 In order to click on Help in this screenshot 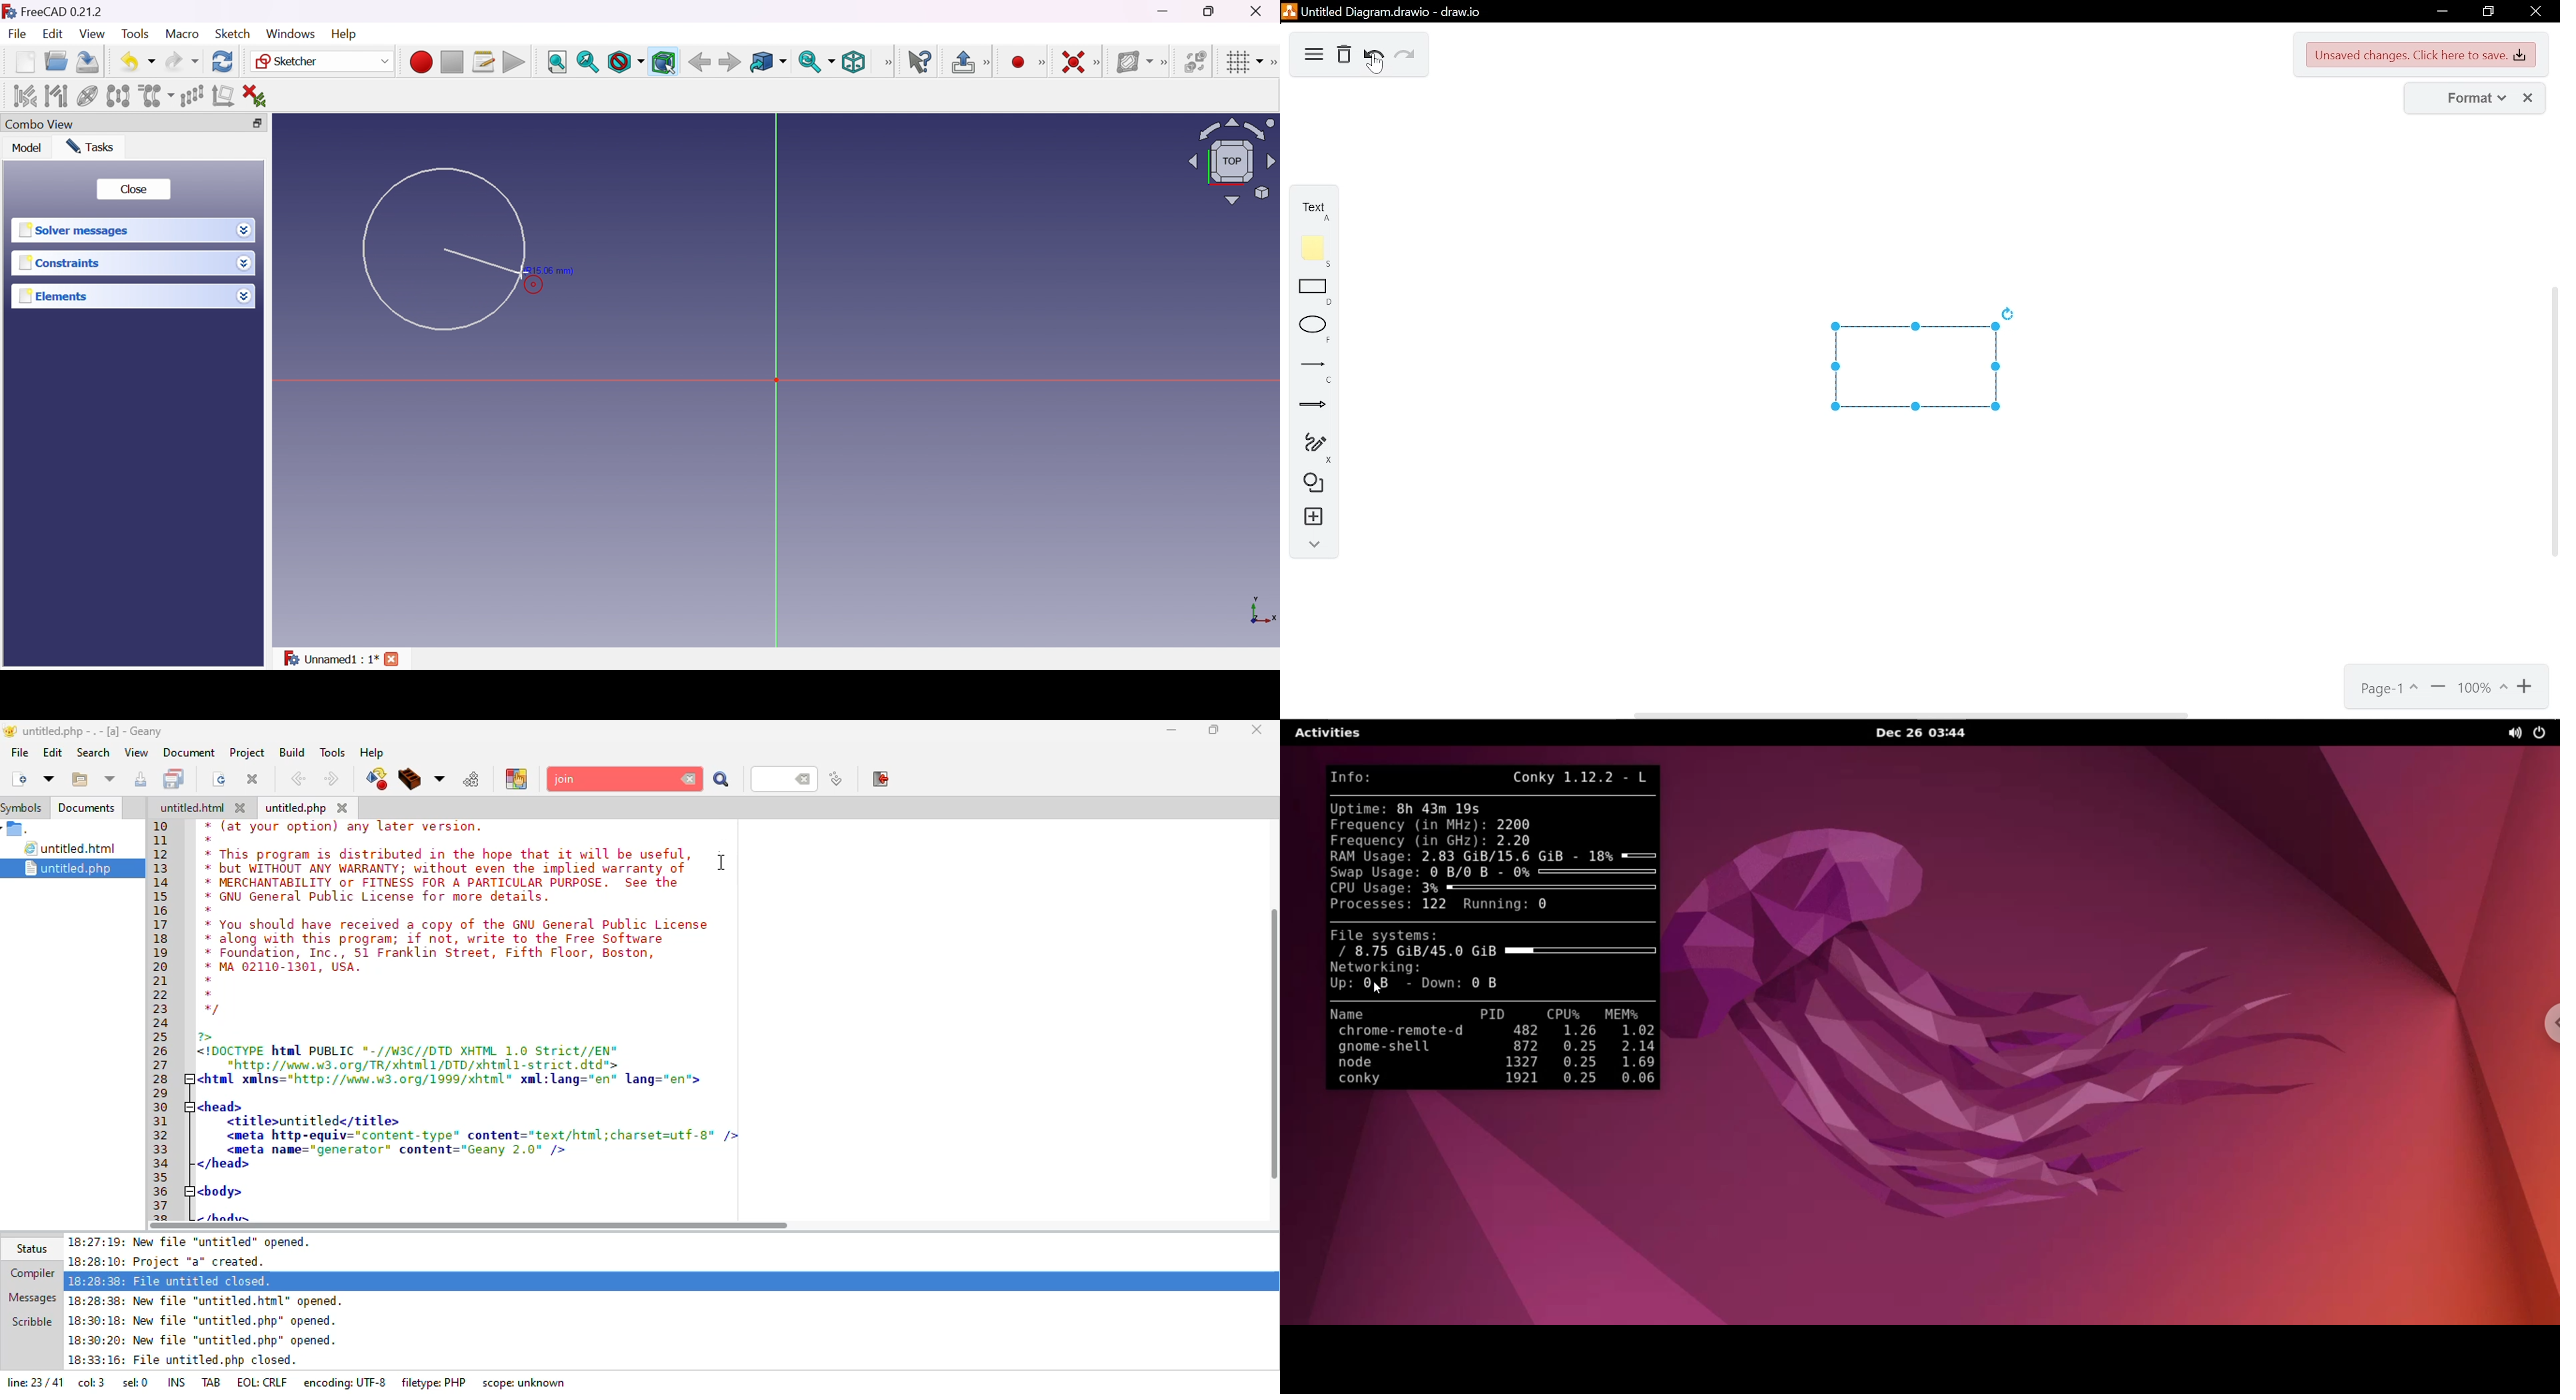, I will do `click(345, 34)`.